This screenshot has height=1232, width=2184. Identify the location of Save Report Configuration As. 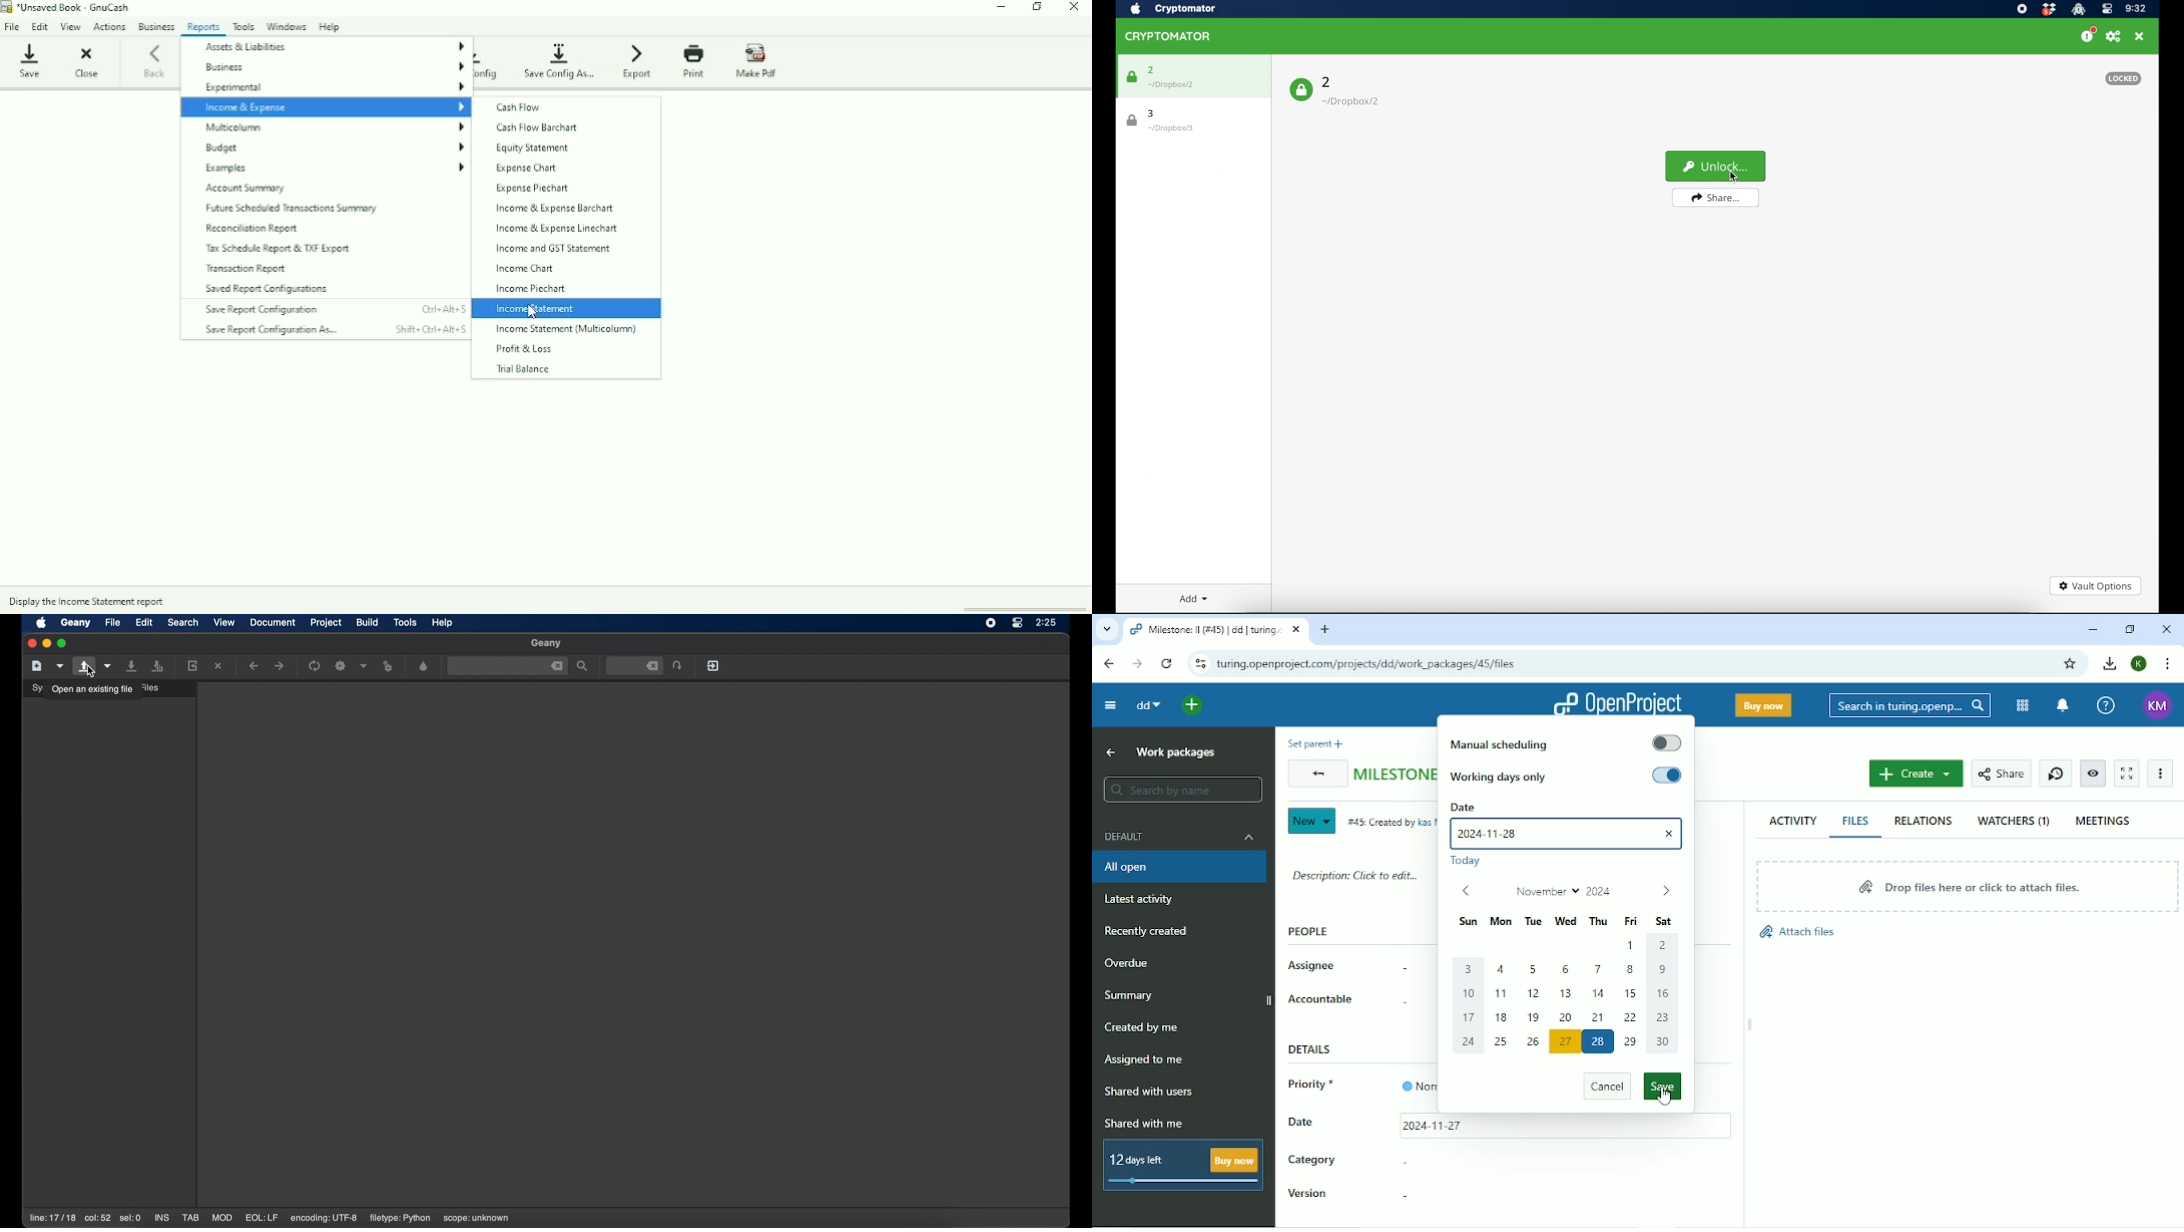
(334, 330).